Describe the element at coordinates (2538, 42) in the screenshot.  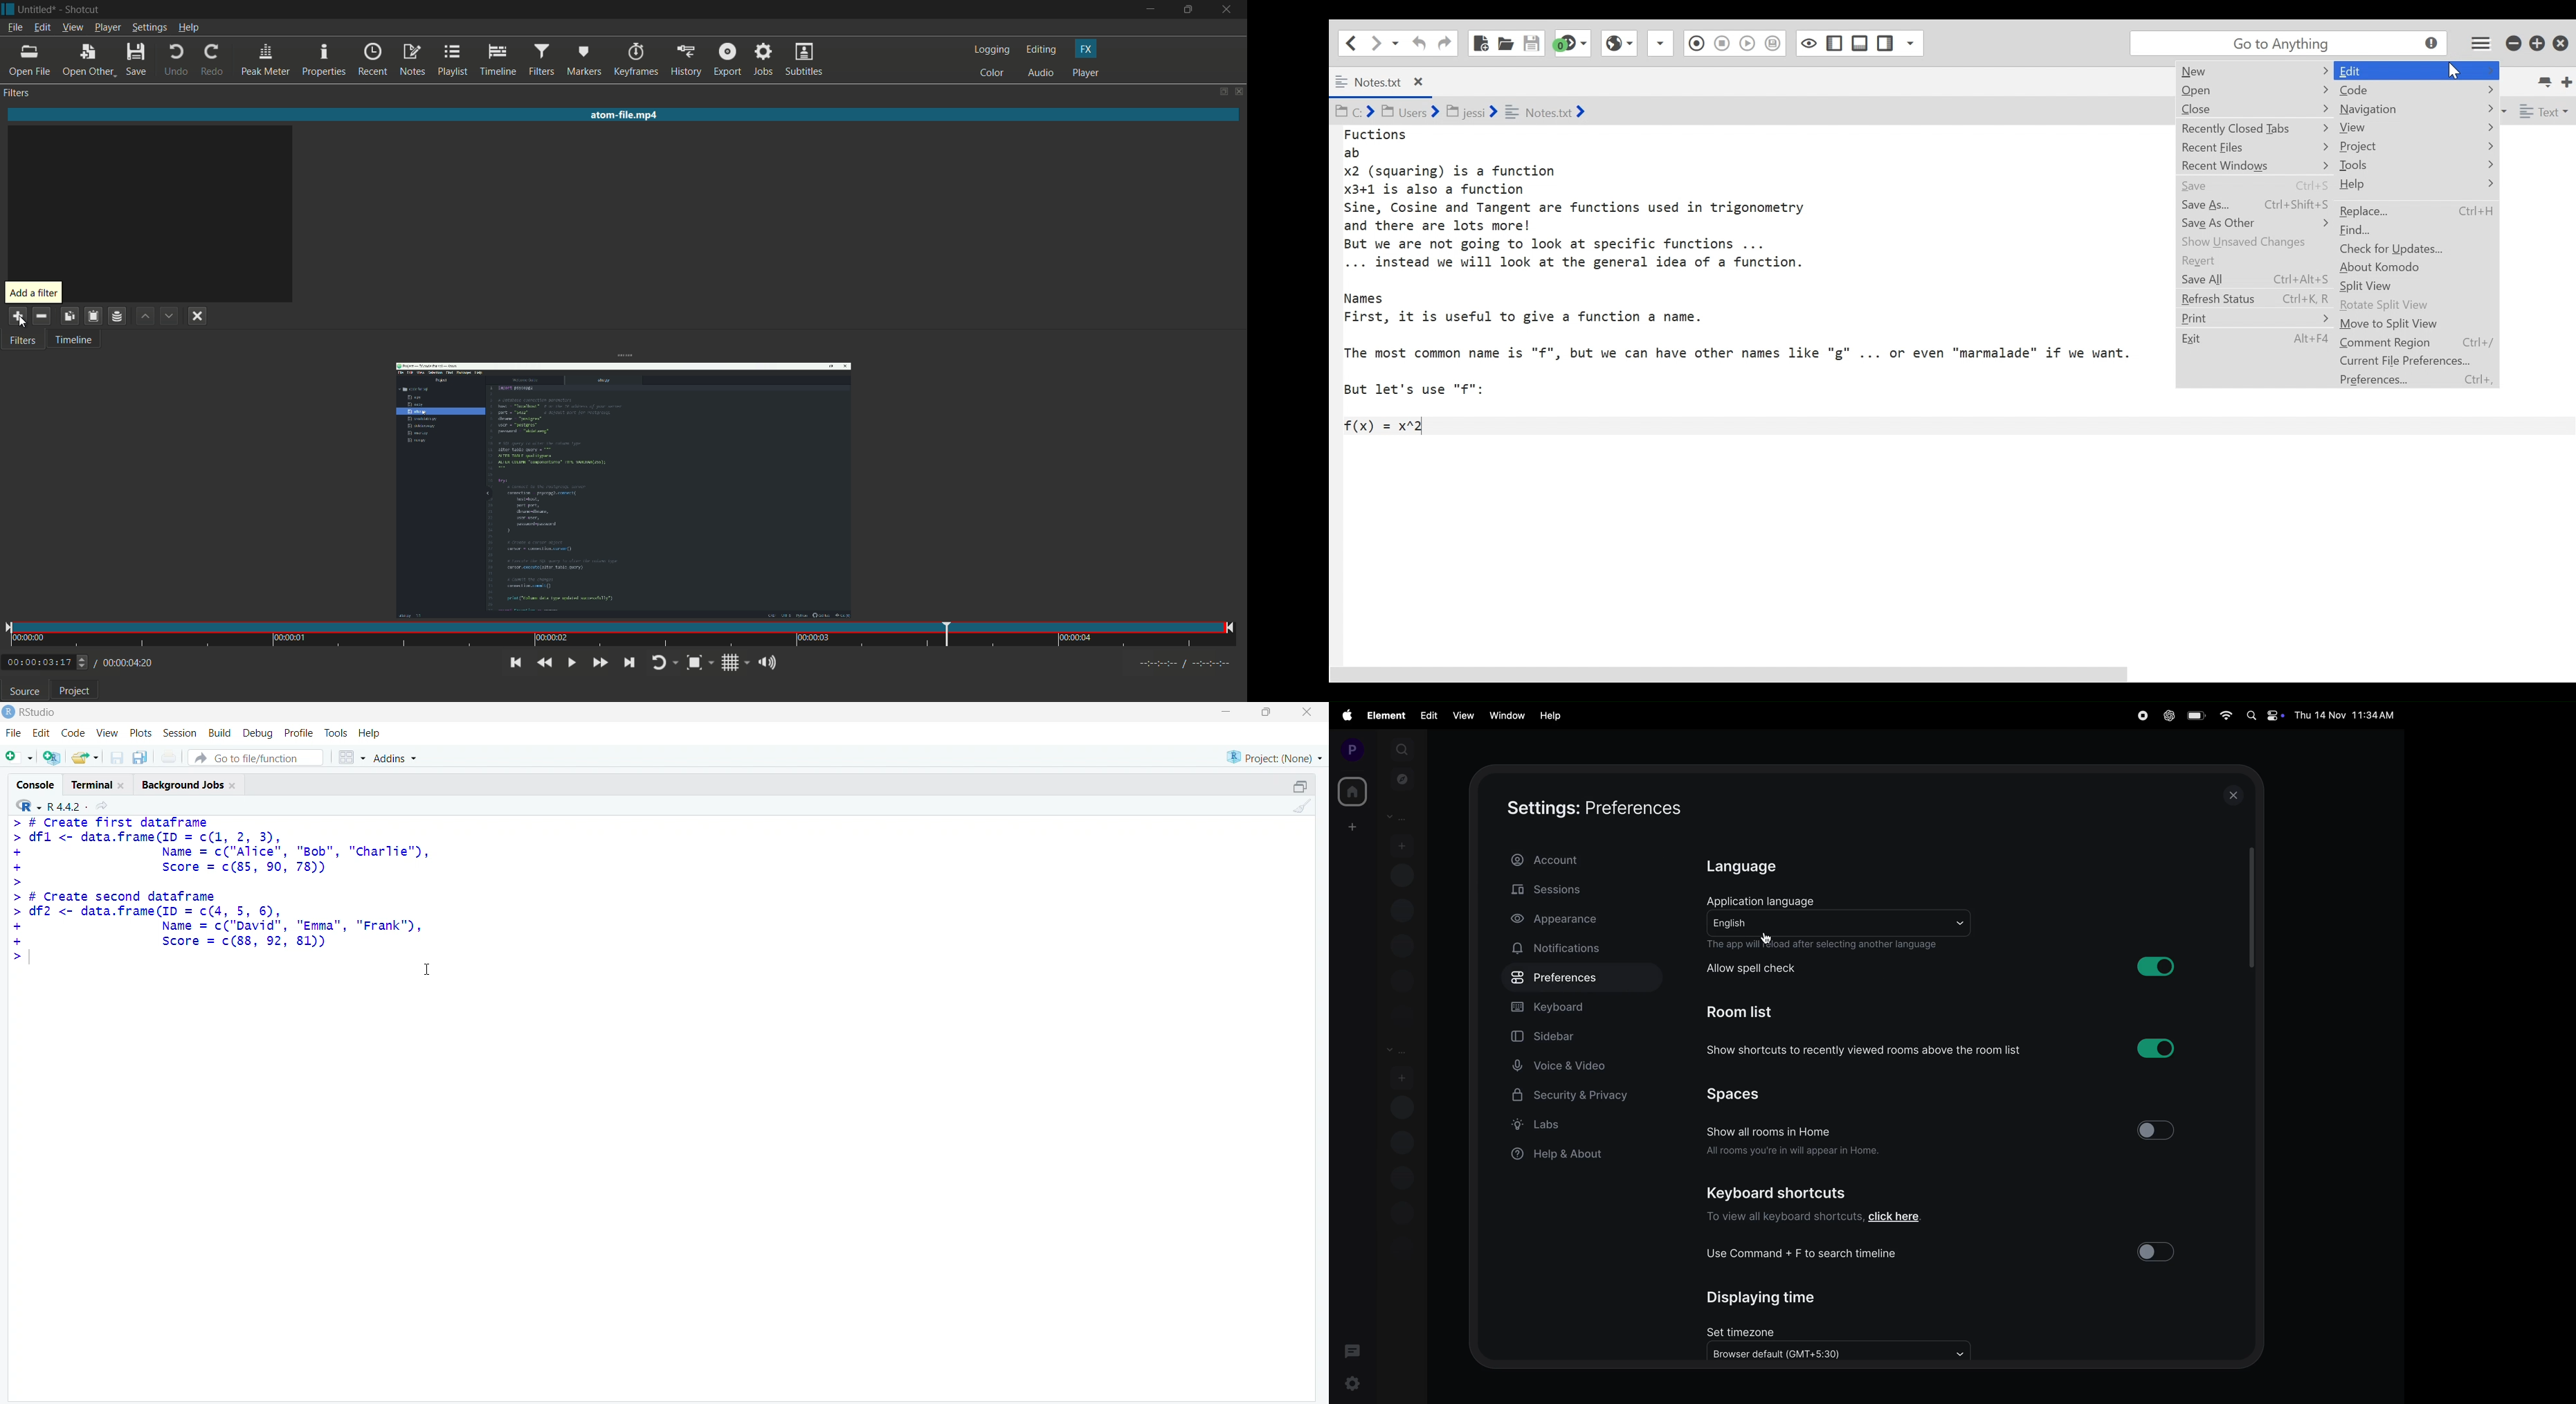
I see `Restore` at that location.